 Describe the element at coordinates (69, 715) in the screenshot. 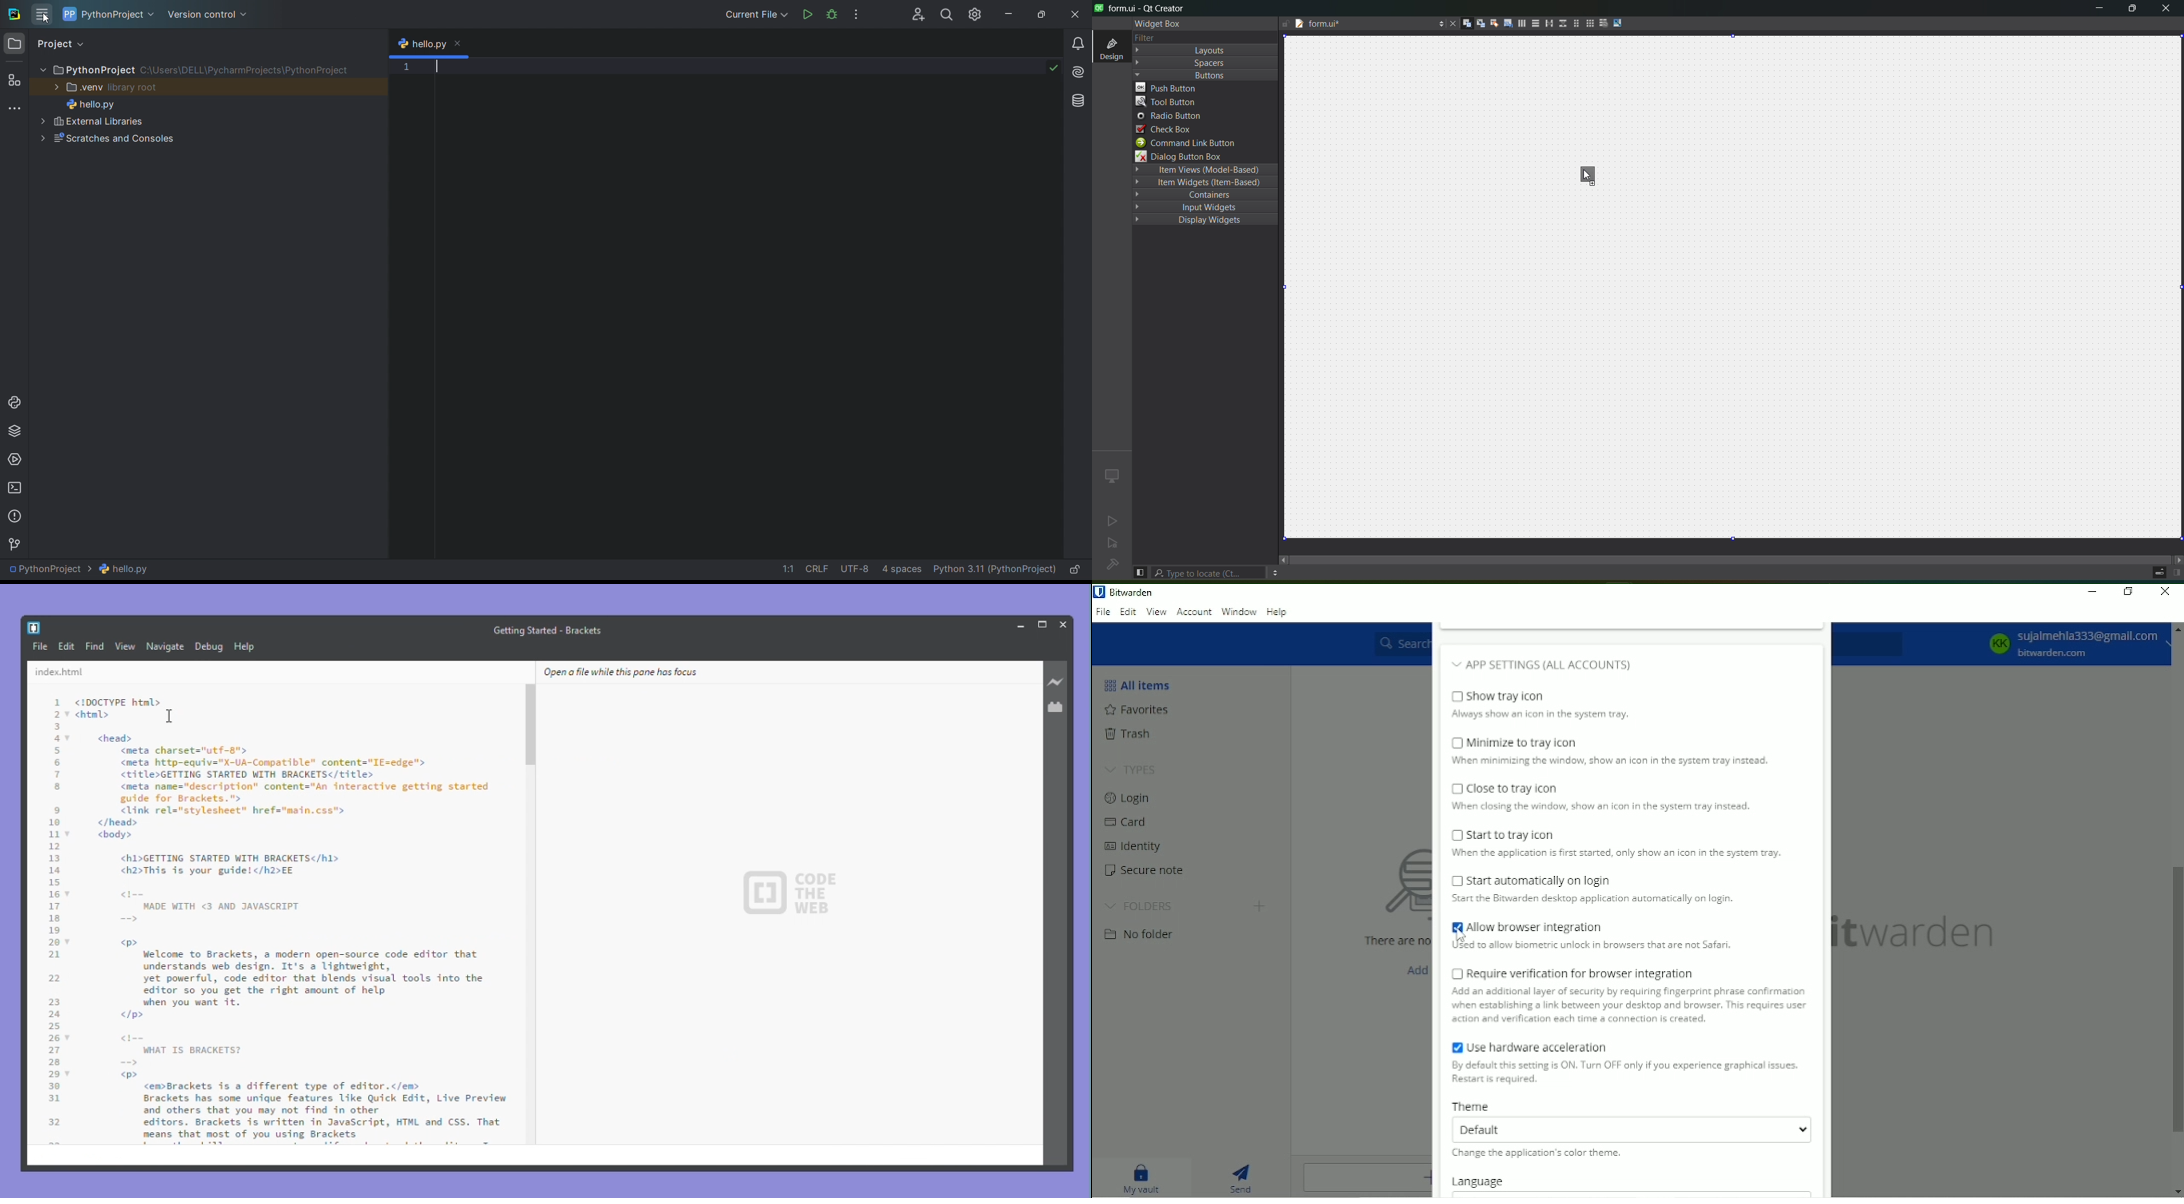

I see `code fold` at that location.